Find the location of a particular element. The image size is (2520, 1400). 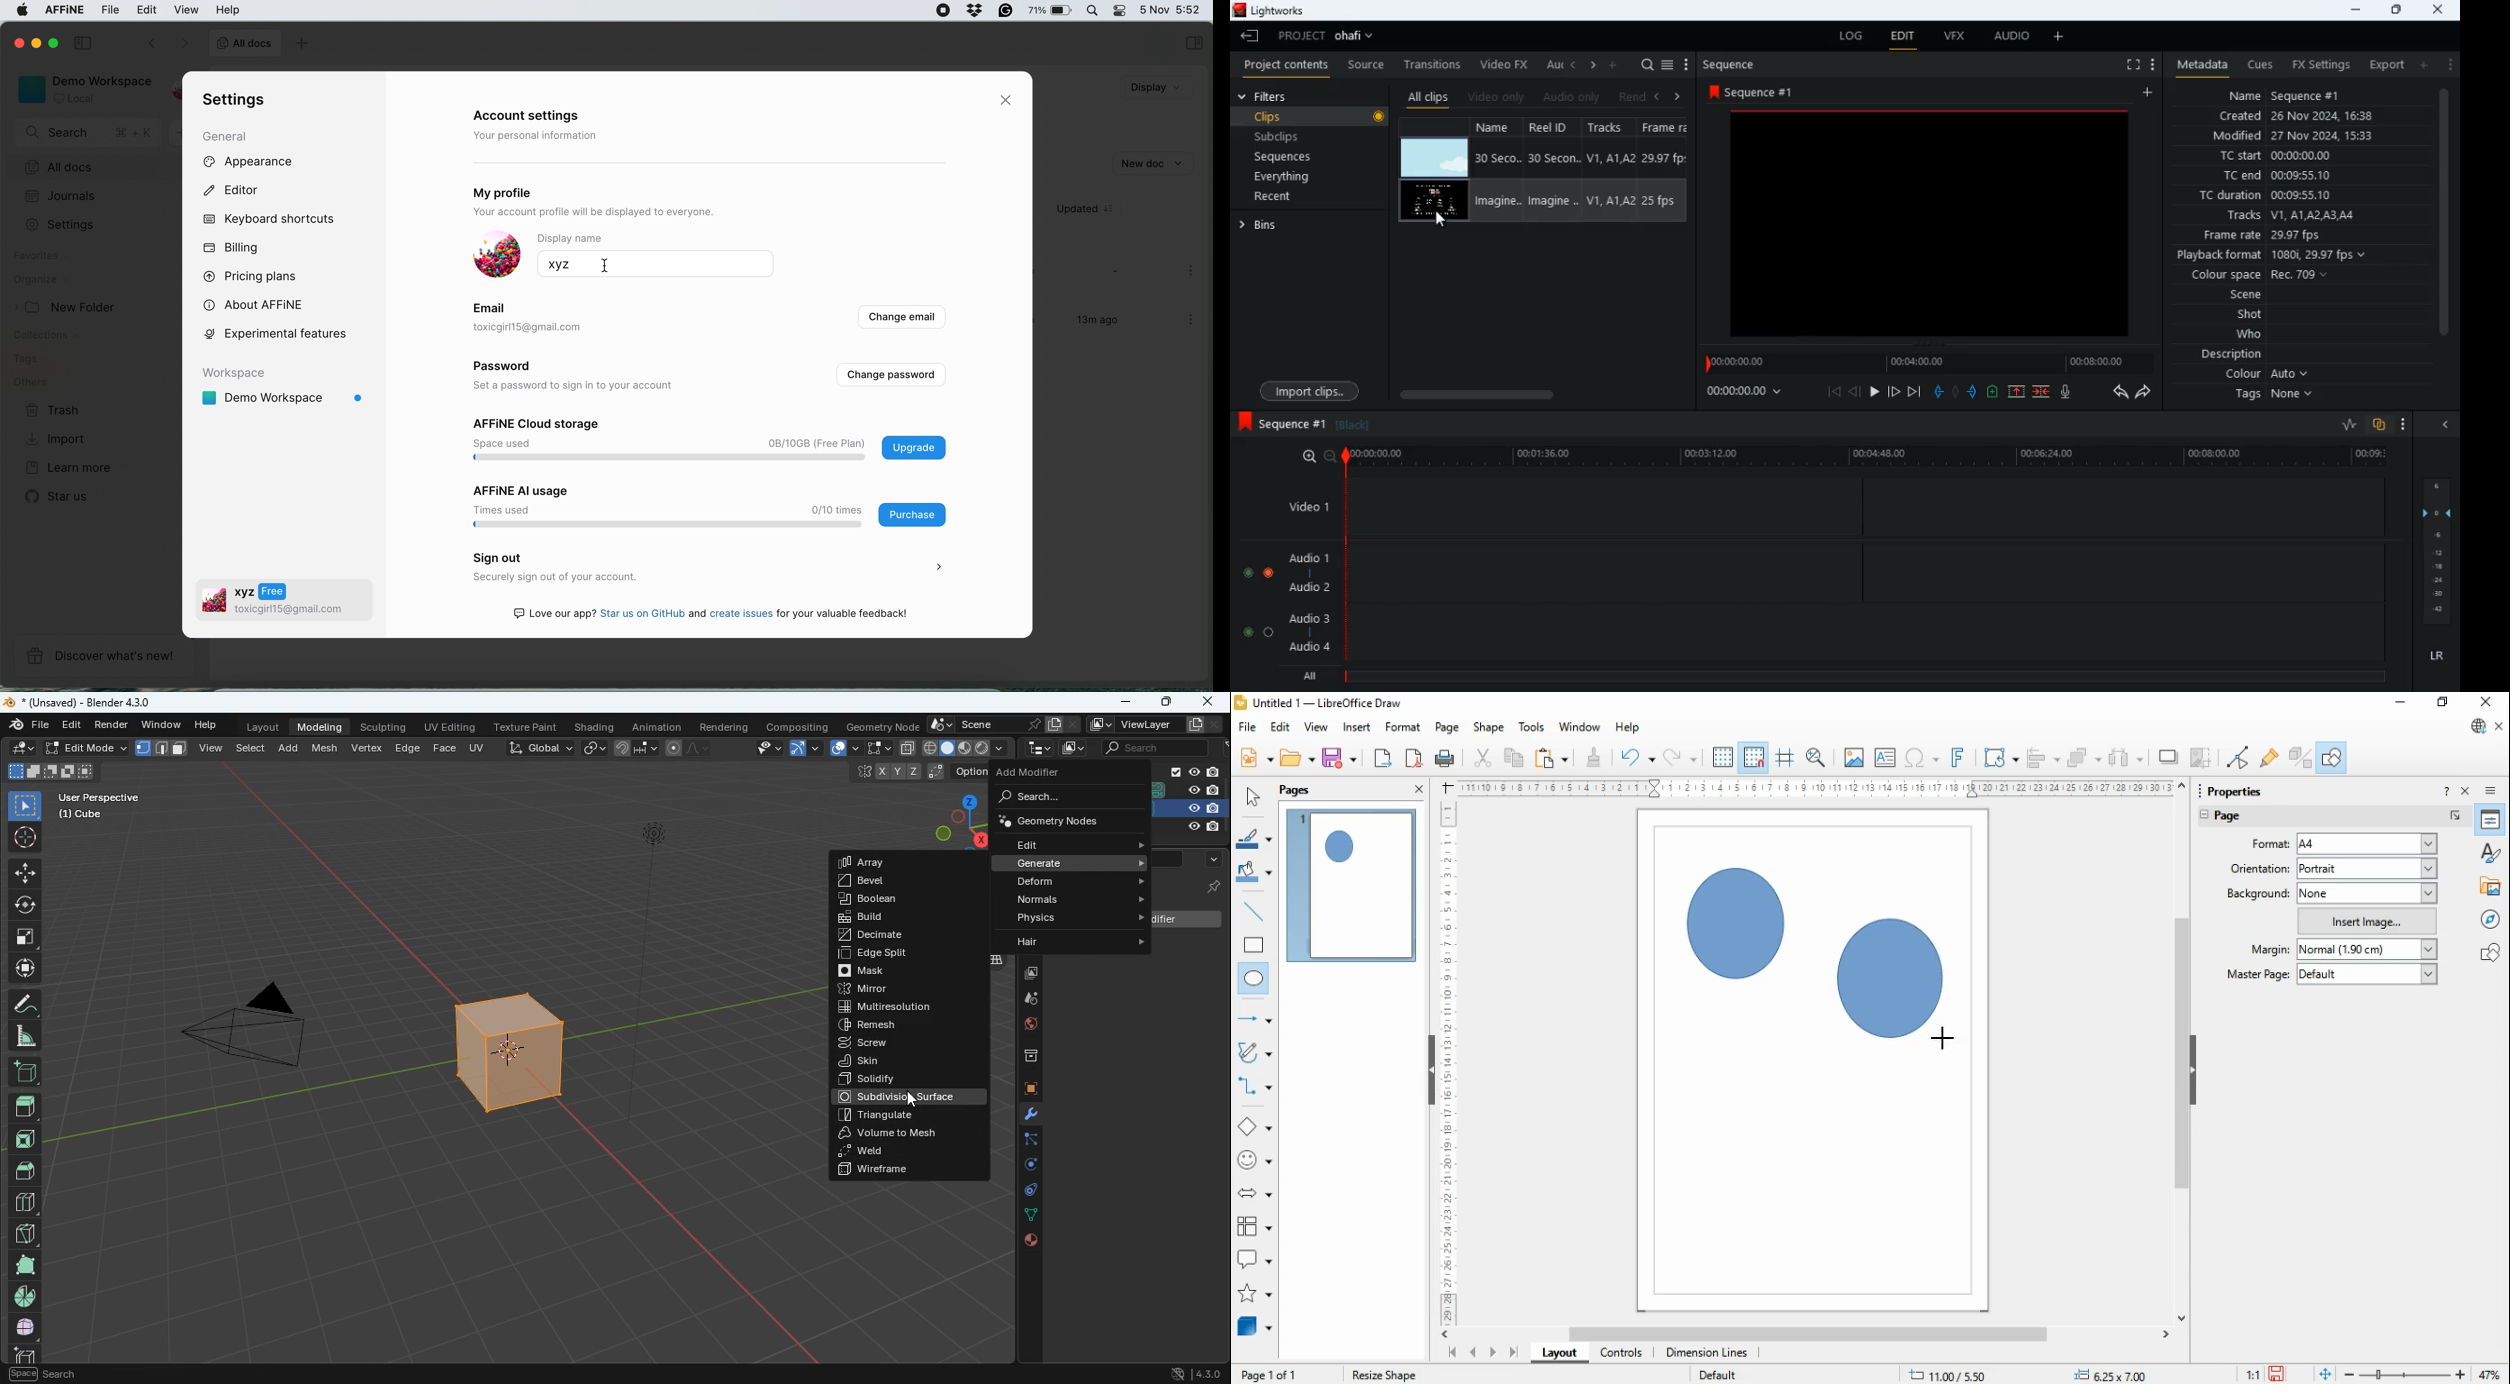

add is located at coordinates (289, 751).